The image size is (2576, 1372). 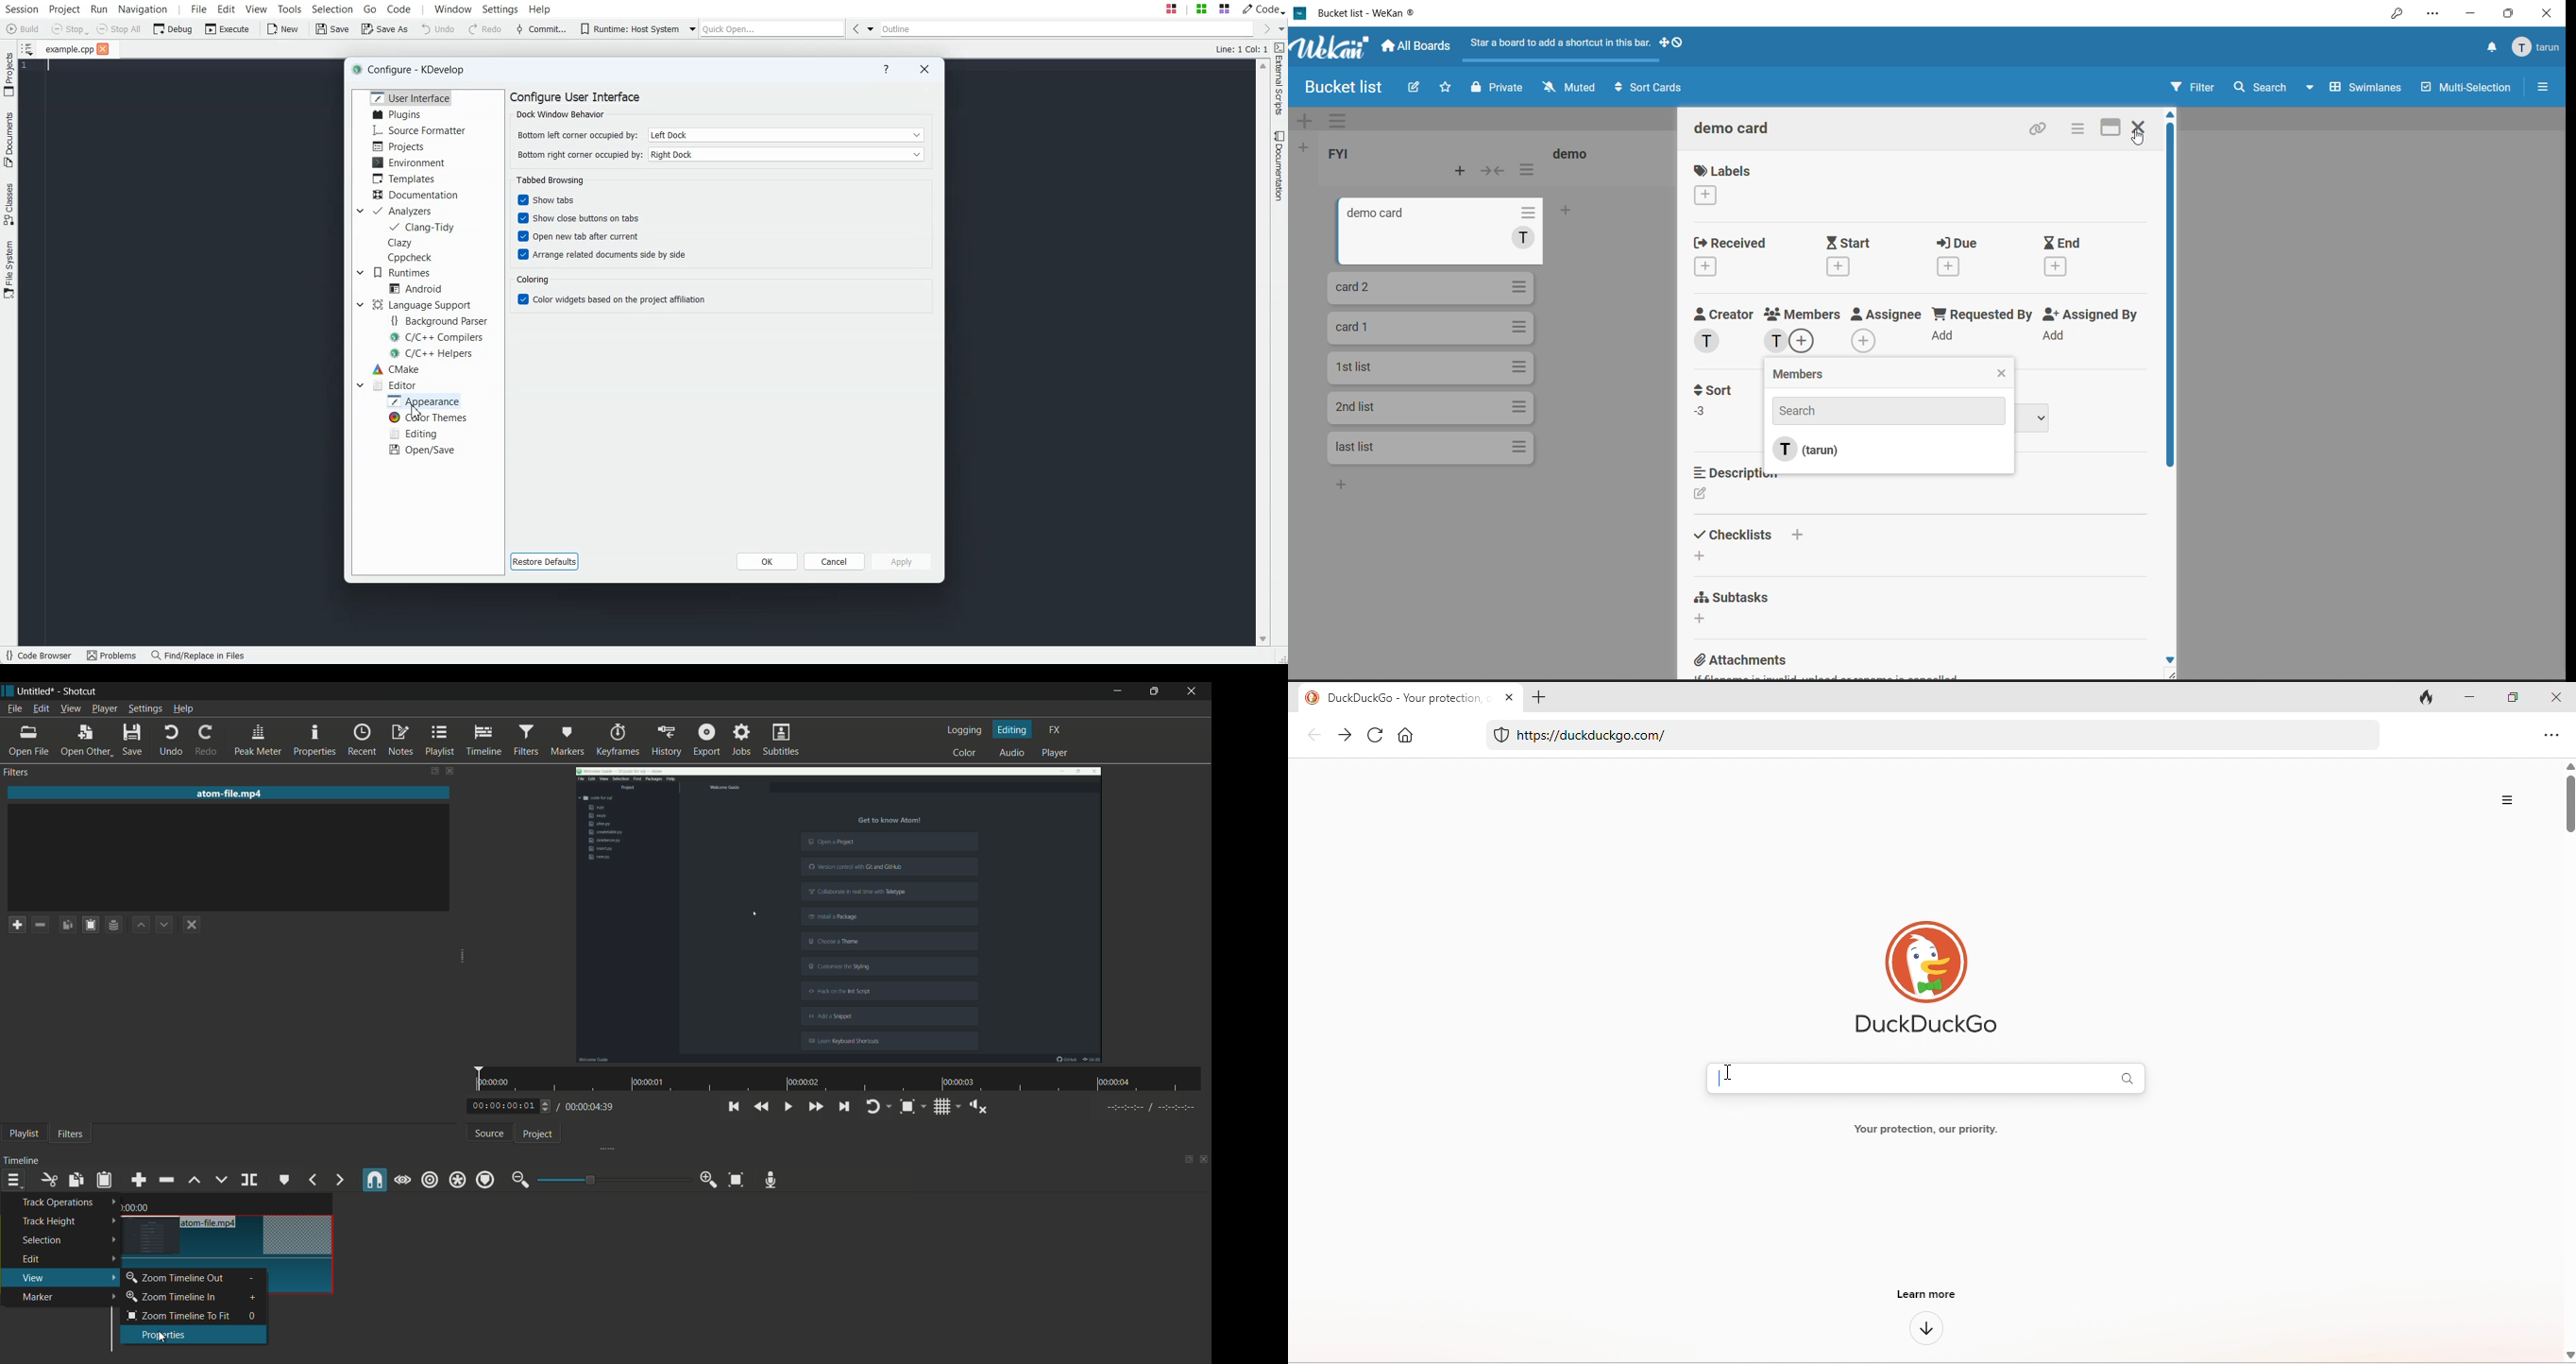 What do you see at coordinates (1408, 736) in the screenshot?
I see `home` at bounding box center [1408, 736].